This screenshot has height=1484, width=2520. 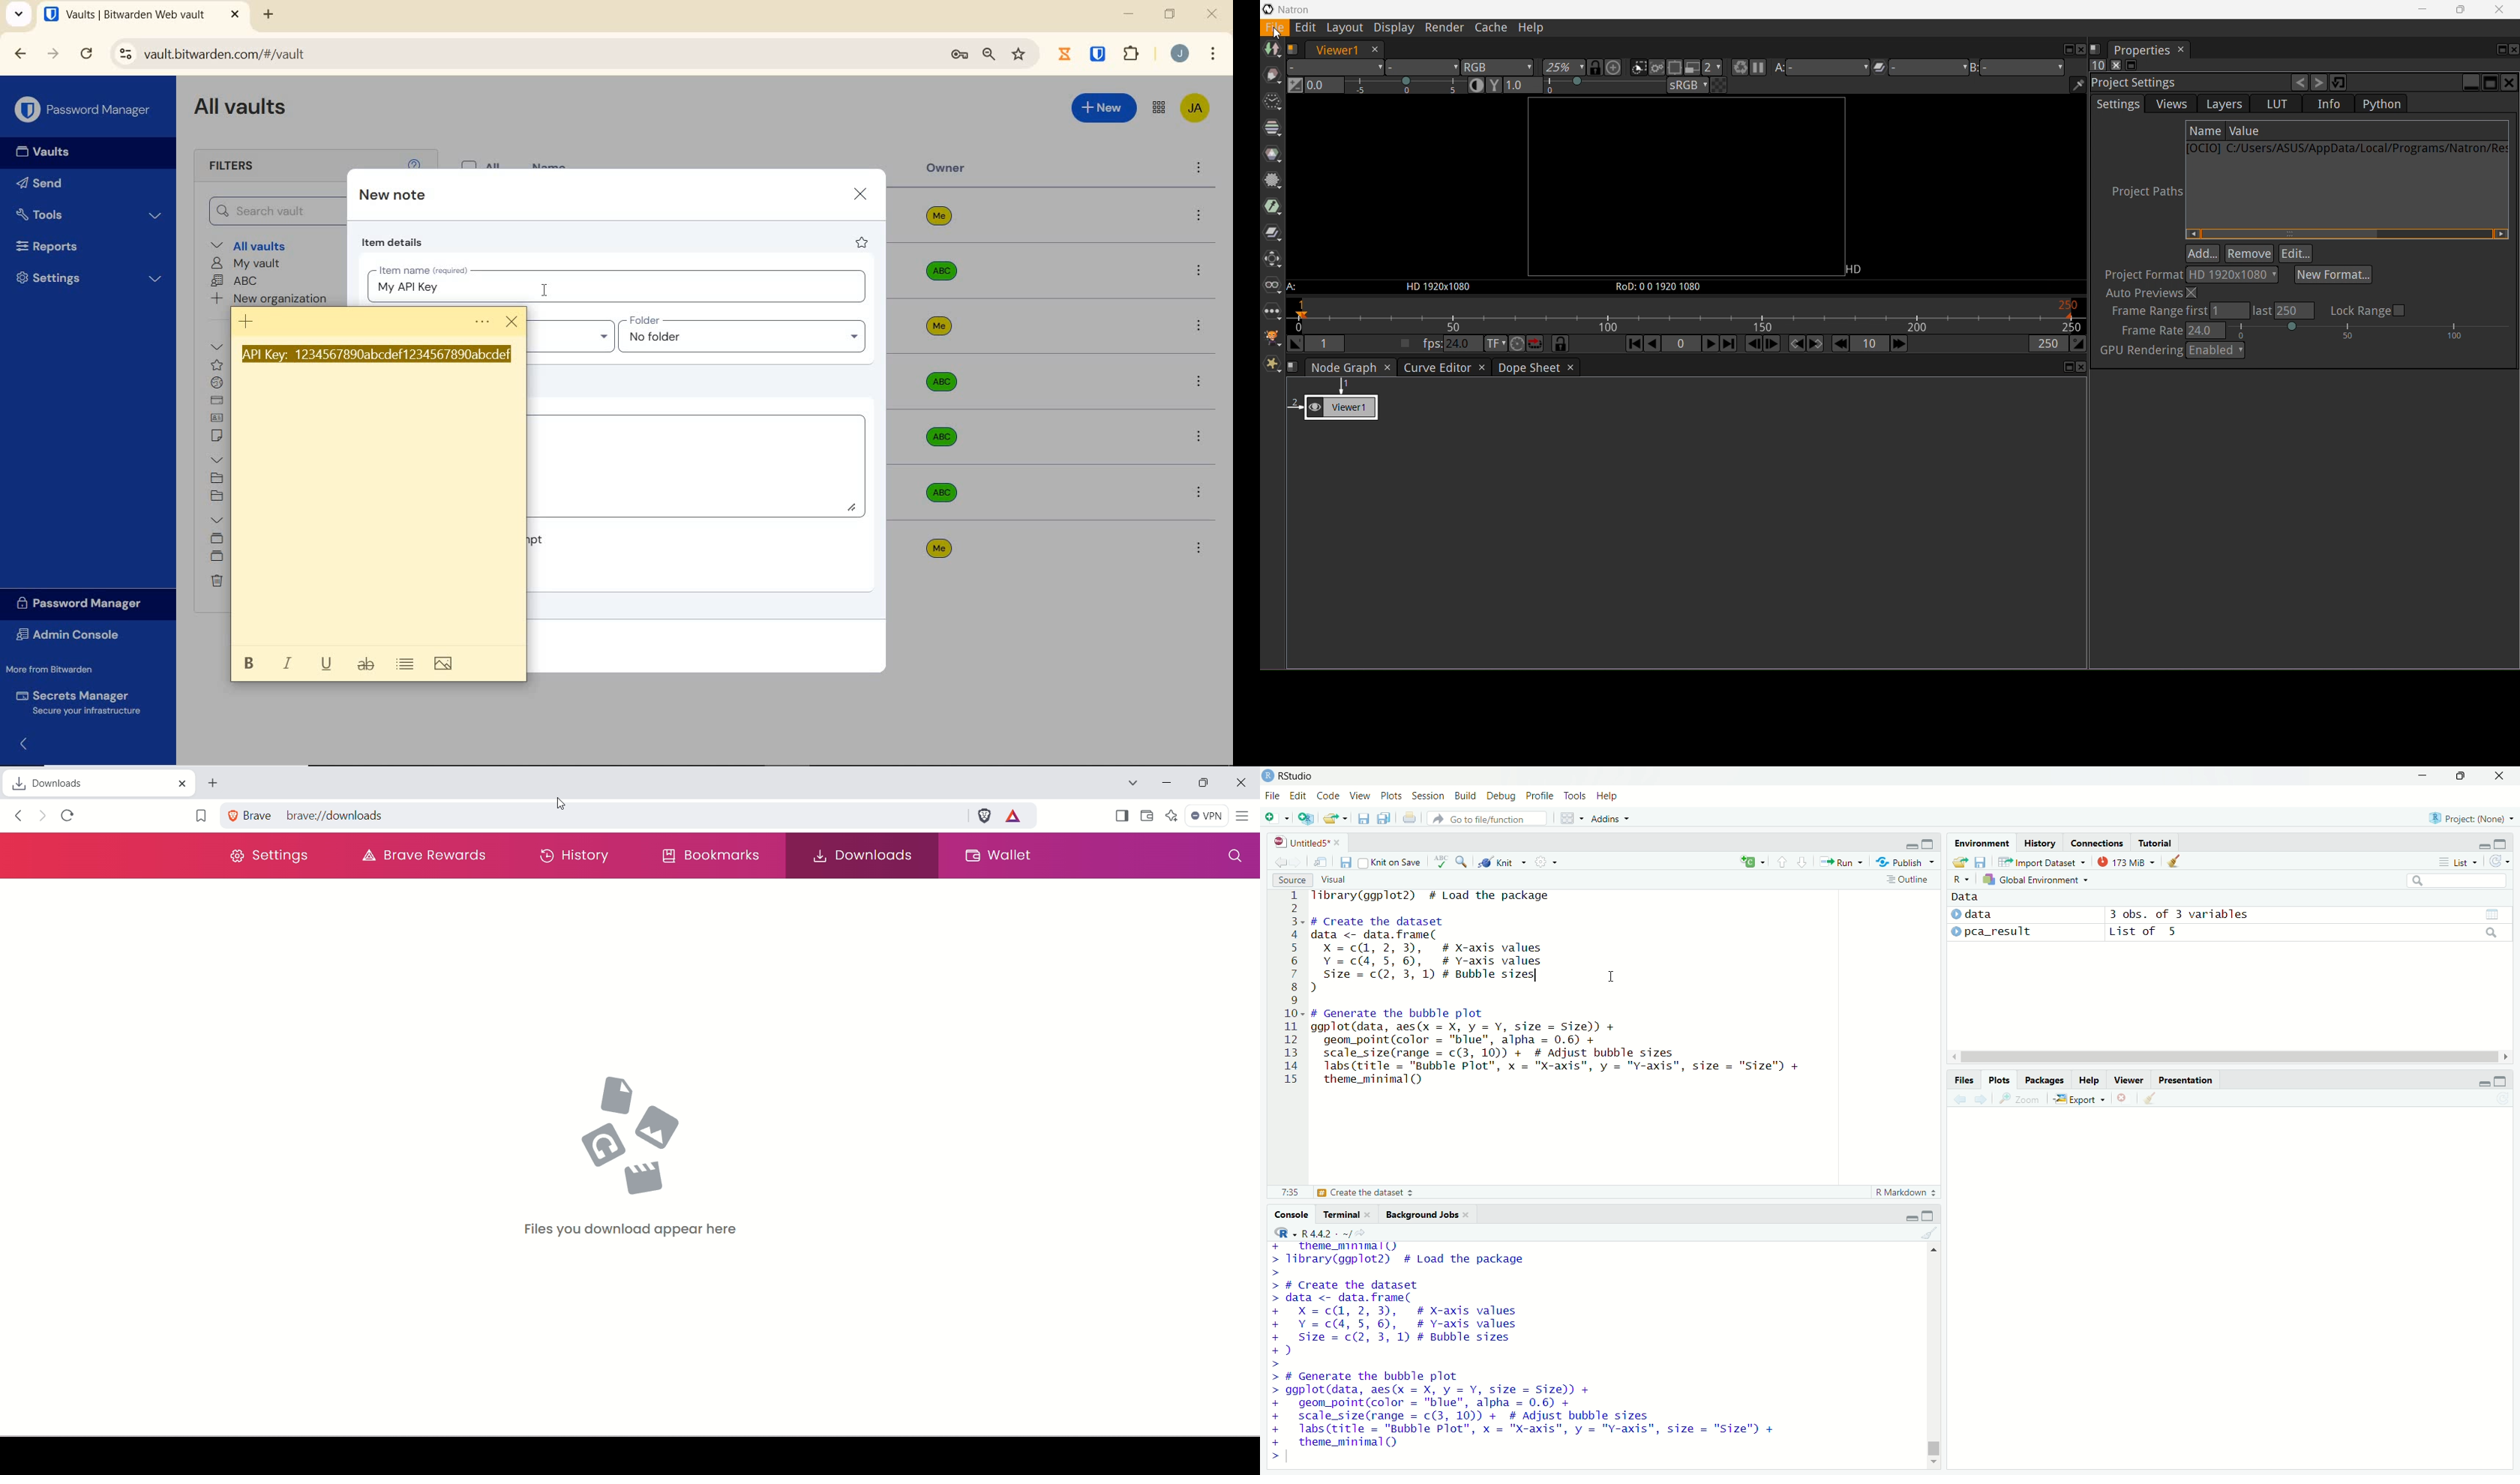 What do you see at coordinates (1347, 1213) in the screenshot?
I see `terminal` at bounding box center [1347, 1213].